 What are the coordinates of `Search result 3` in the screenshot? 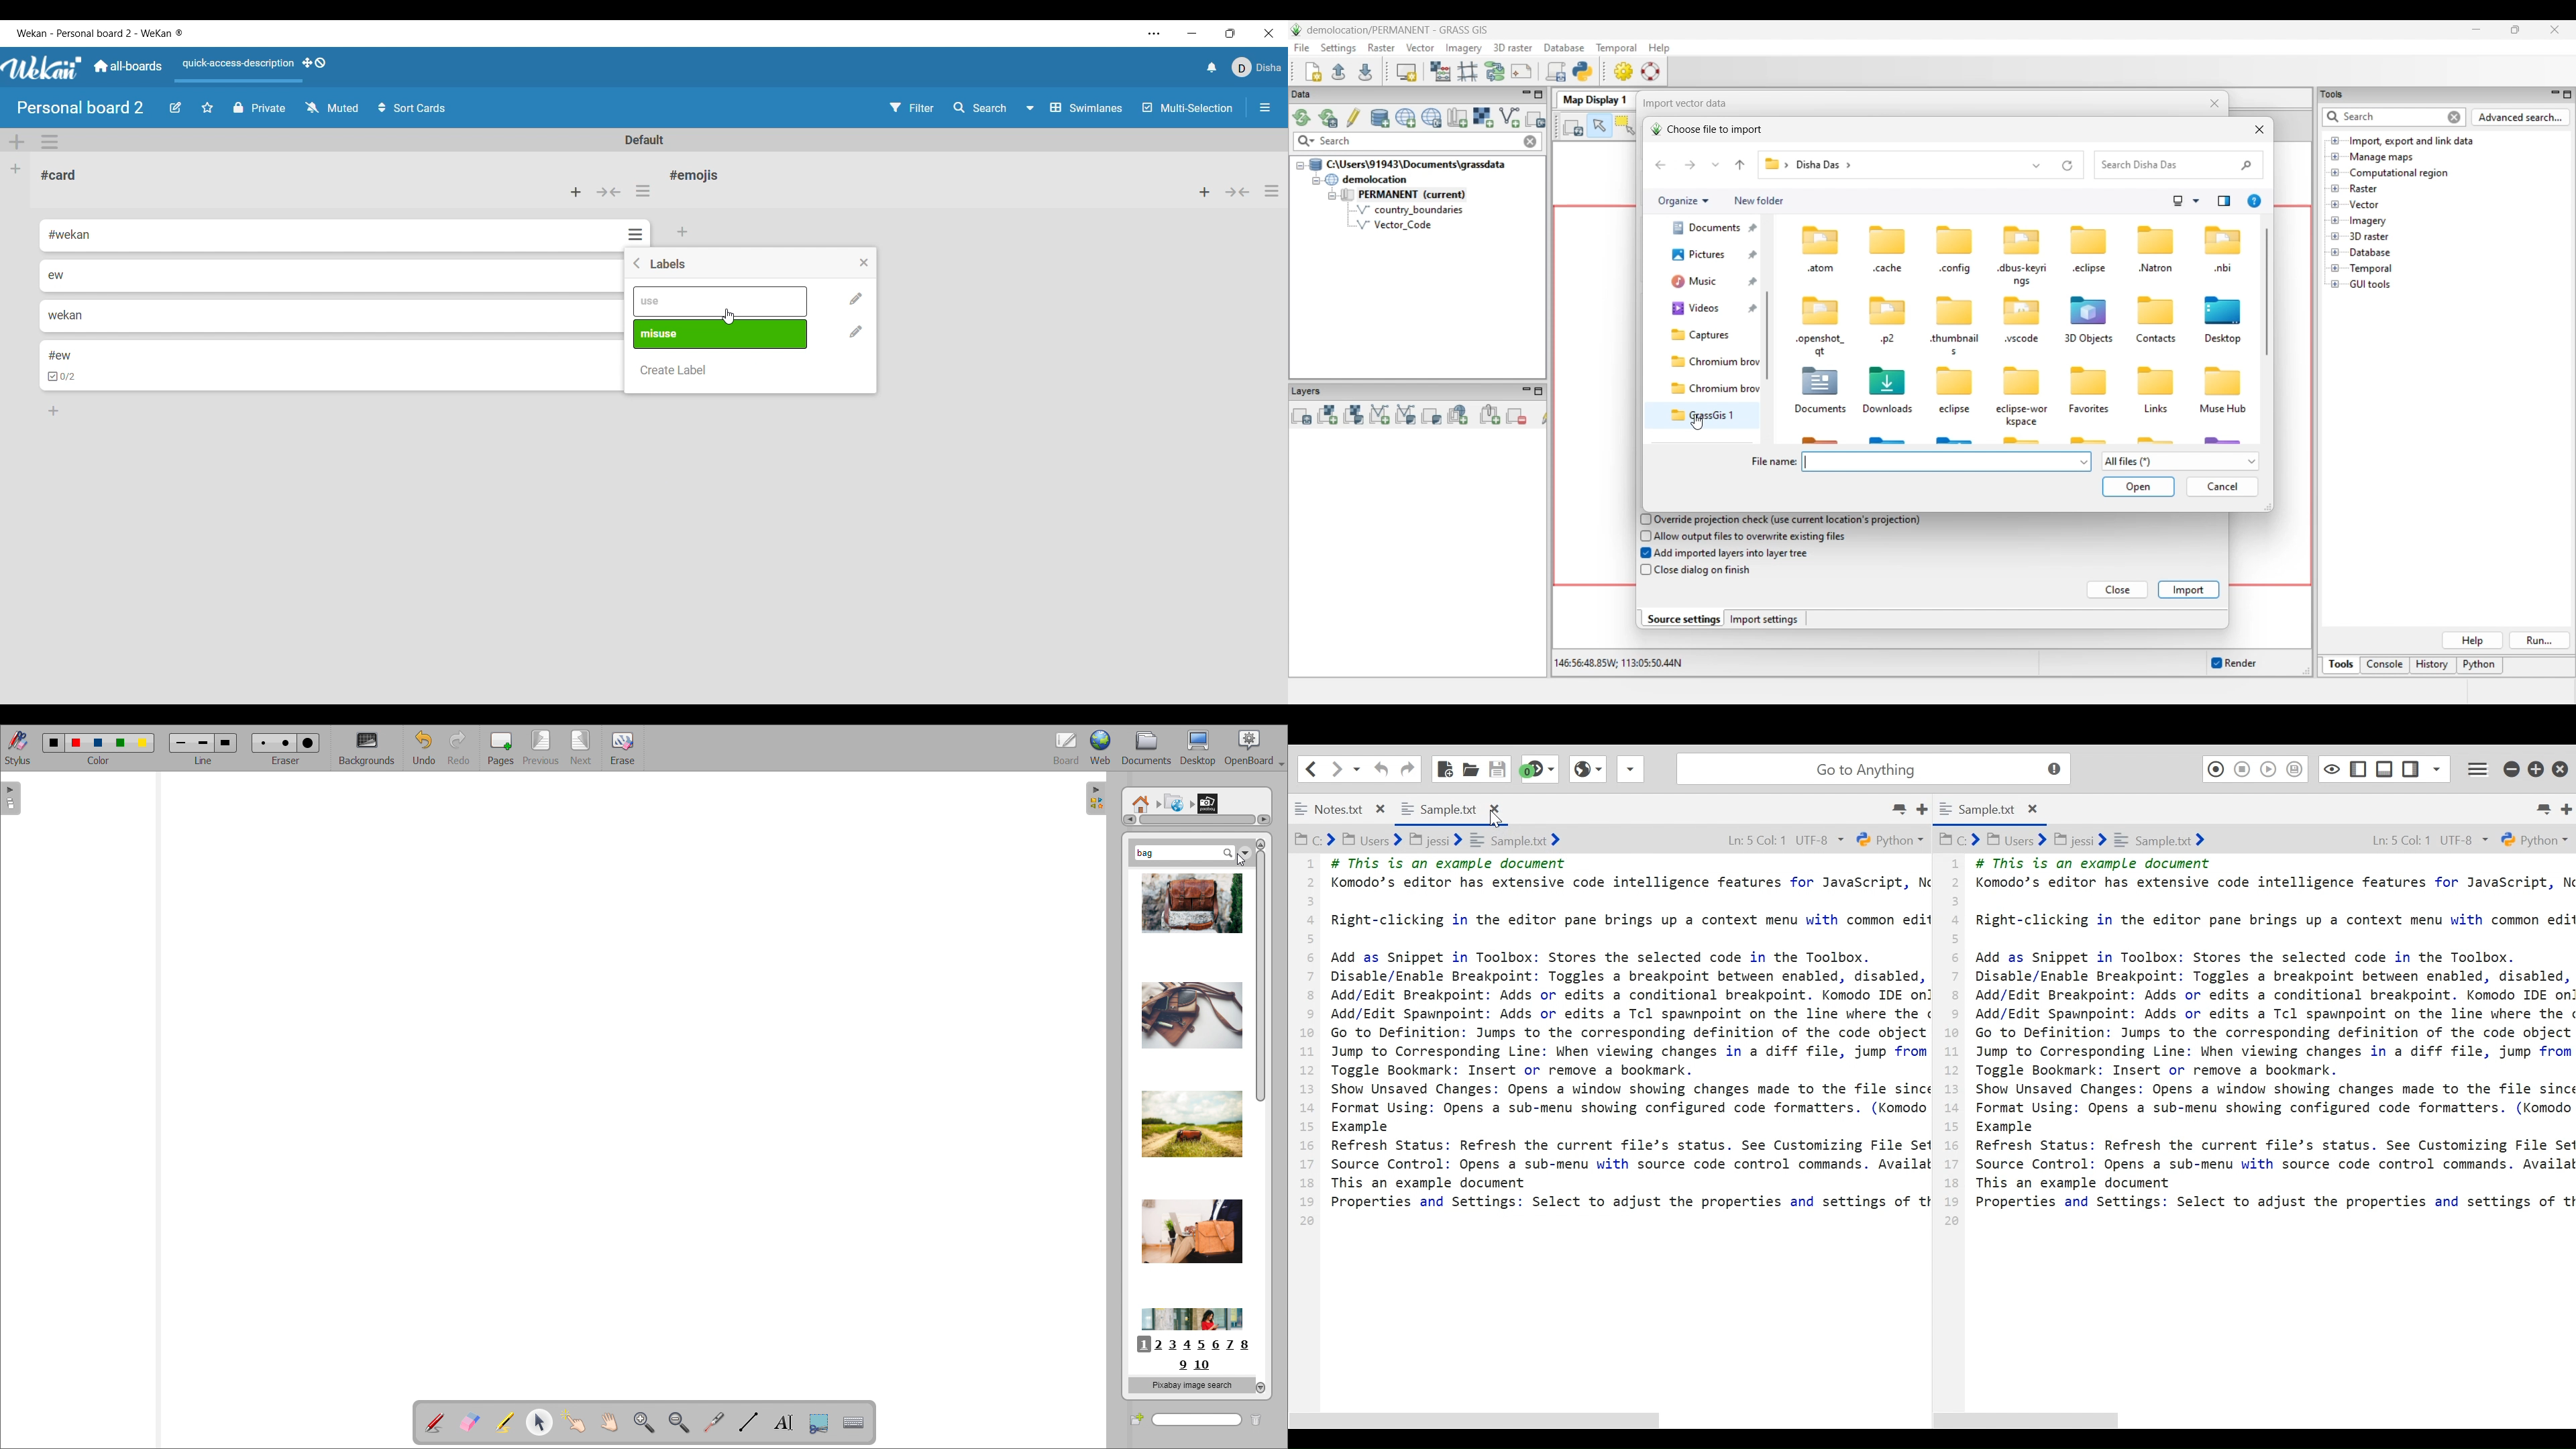 It's located at (1191, 1116).